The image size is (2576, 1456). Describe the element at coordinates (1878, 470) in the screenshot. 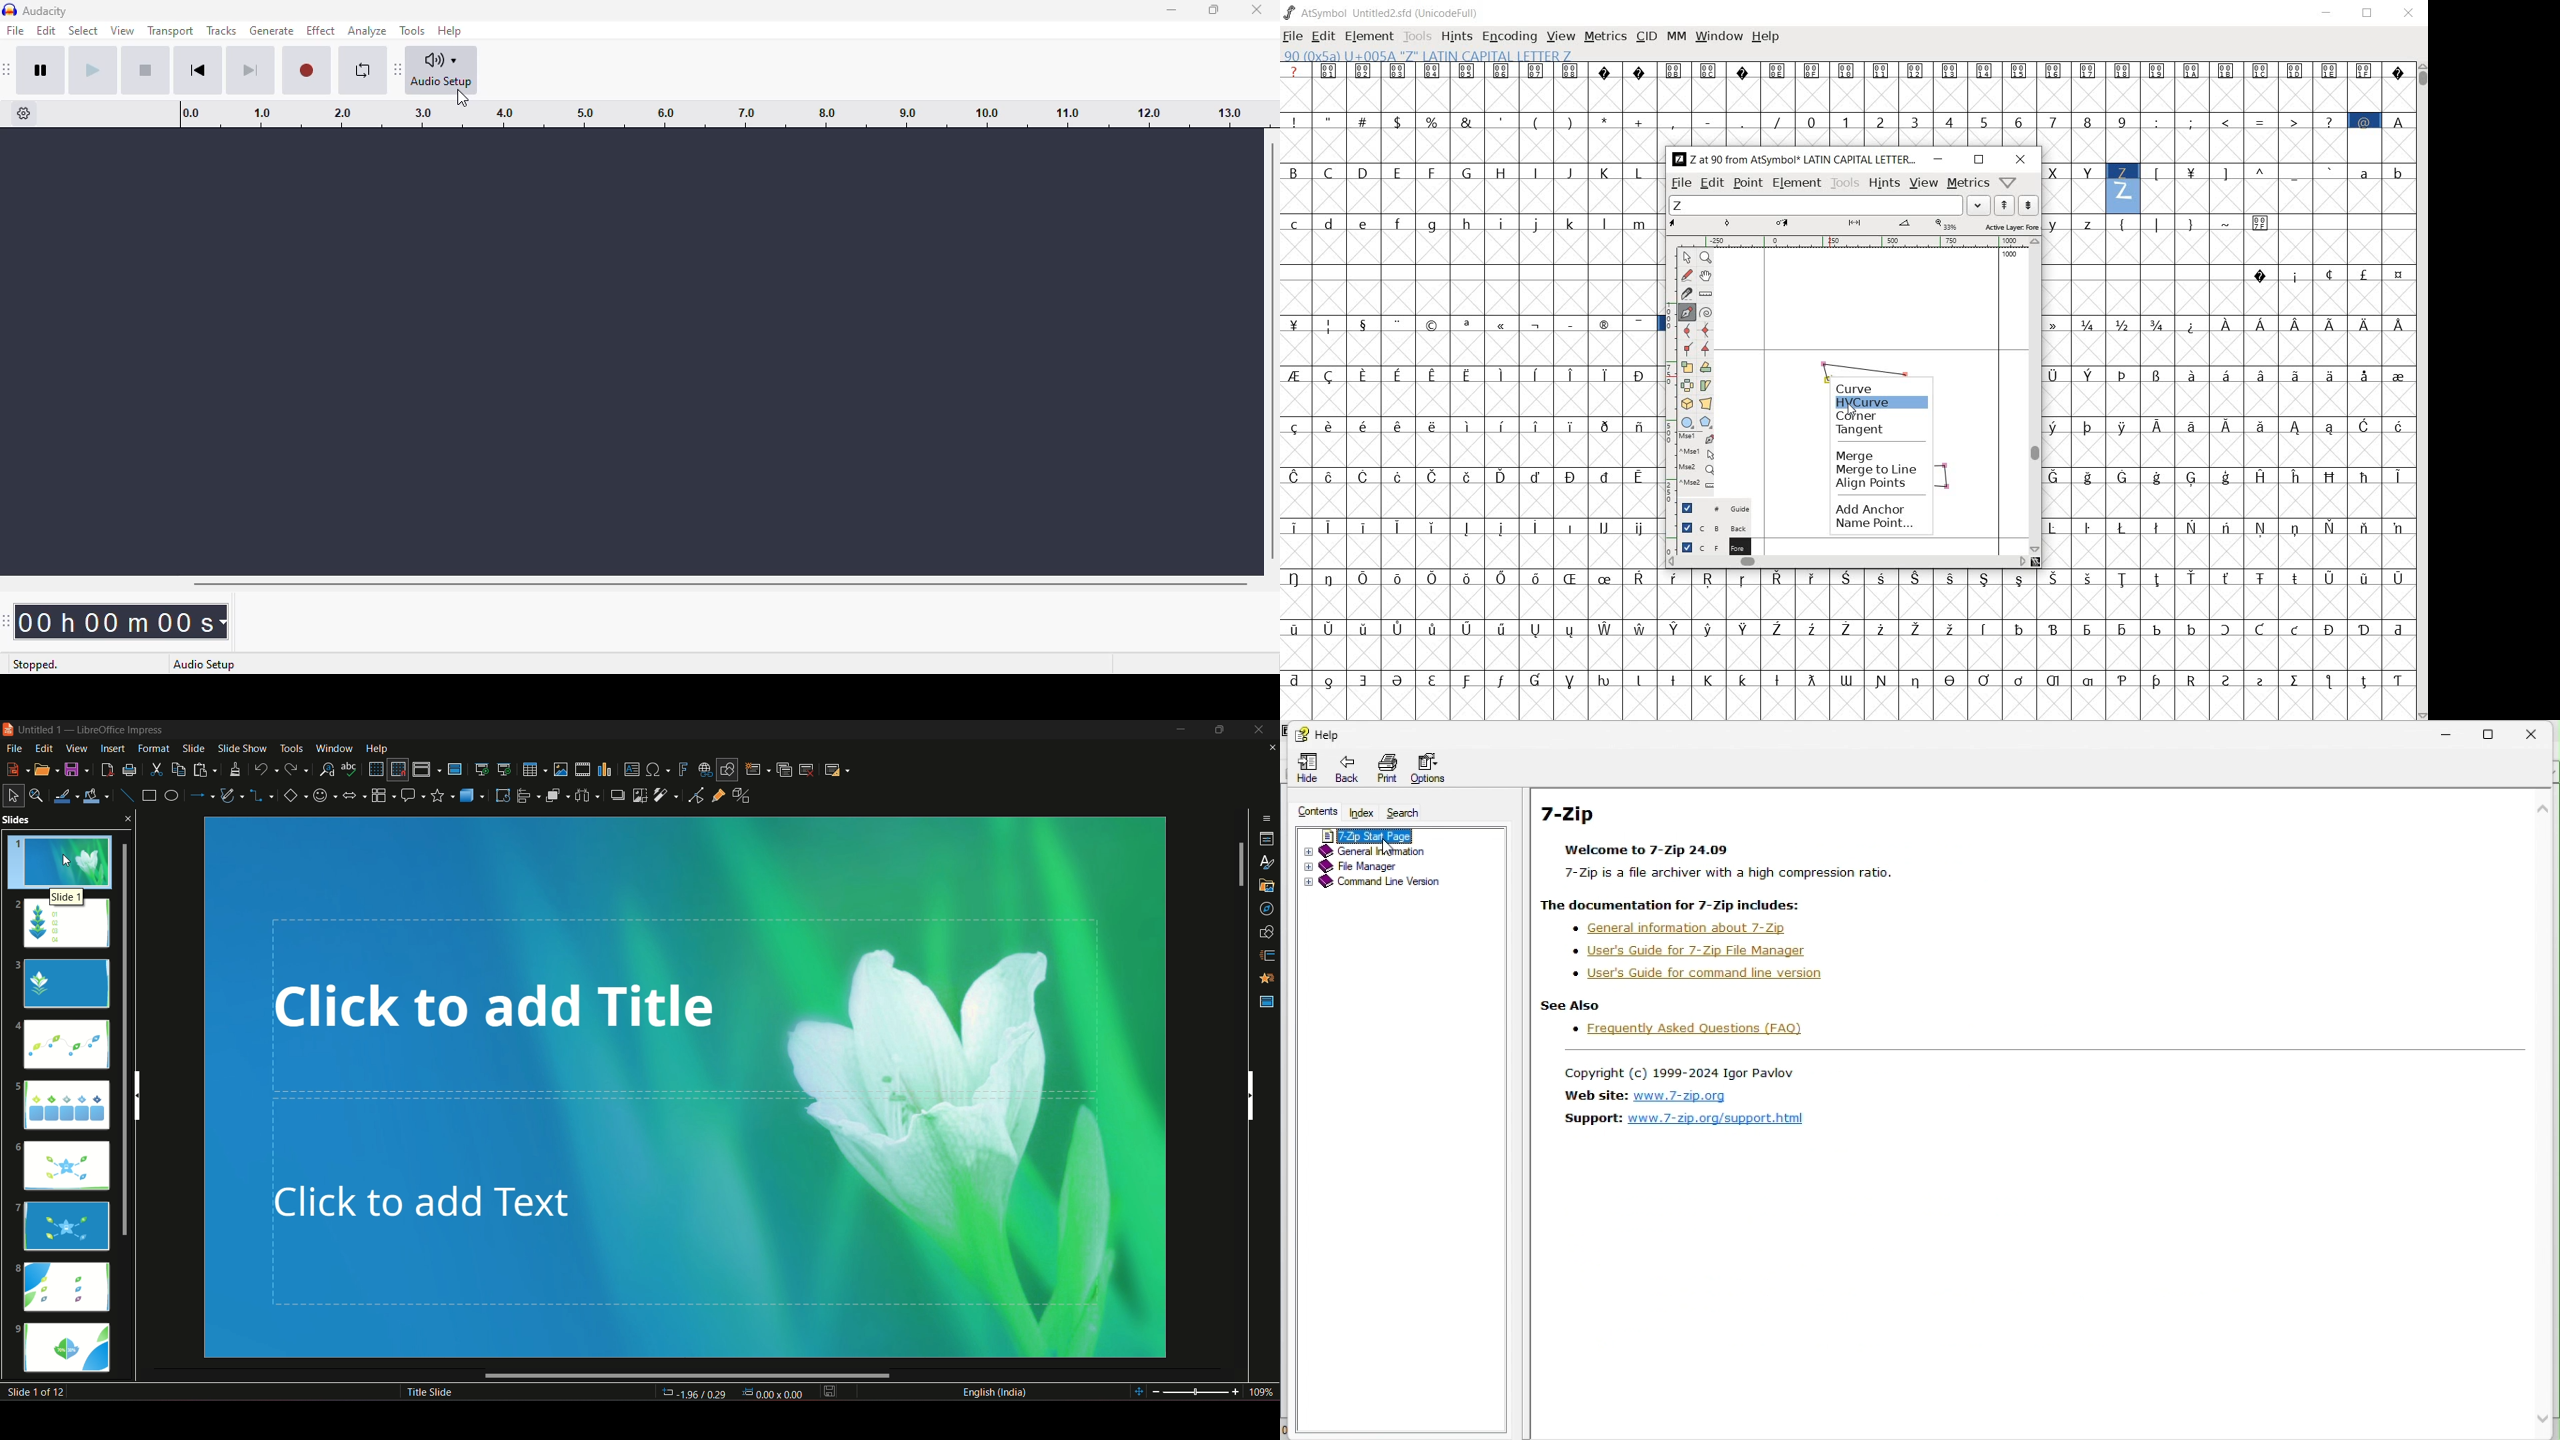

I see `merge to line` at that location.